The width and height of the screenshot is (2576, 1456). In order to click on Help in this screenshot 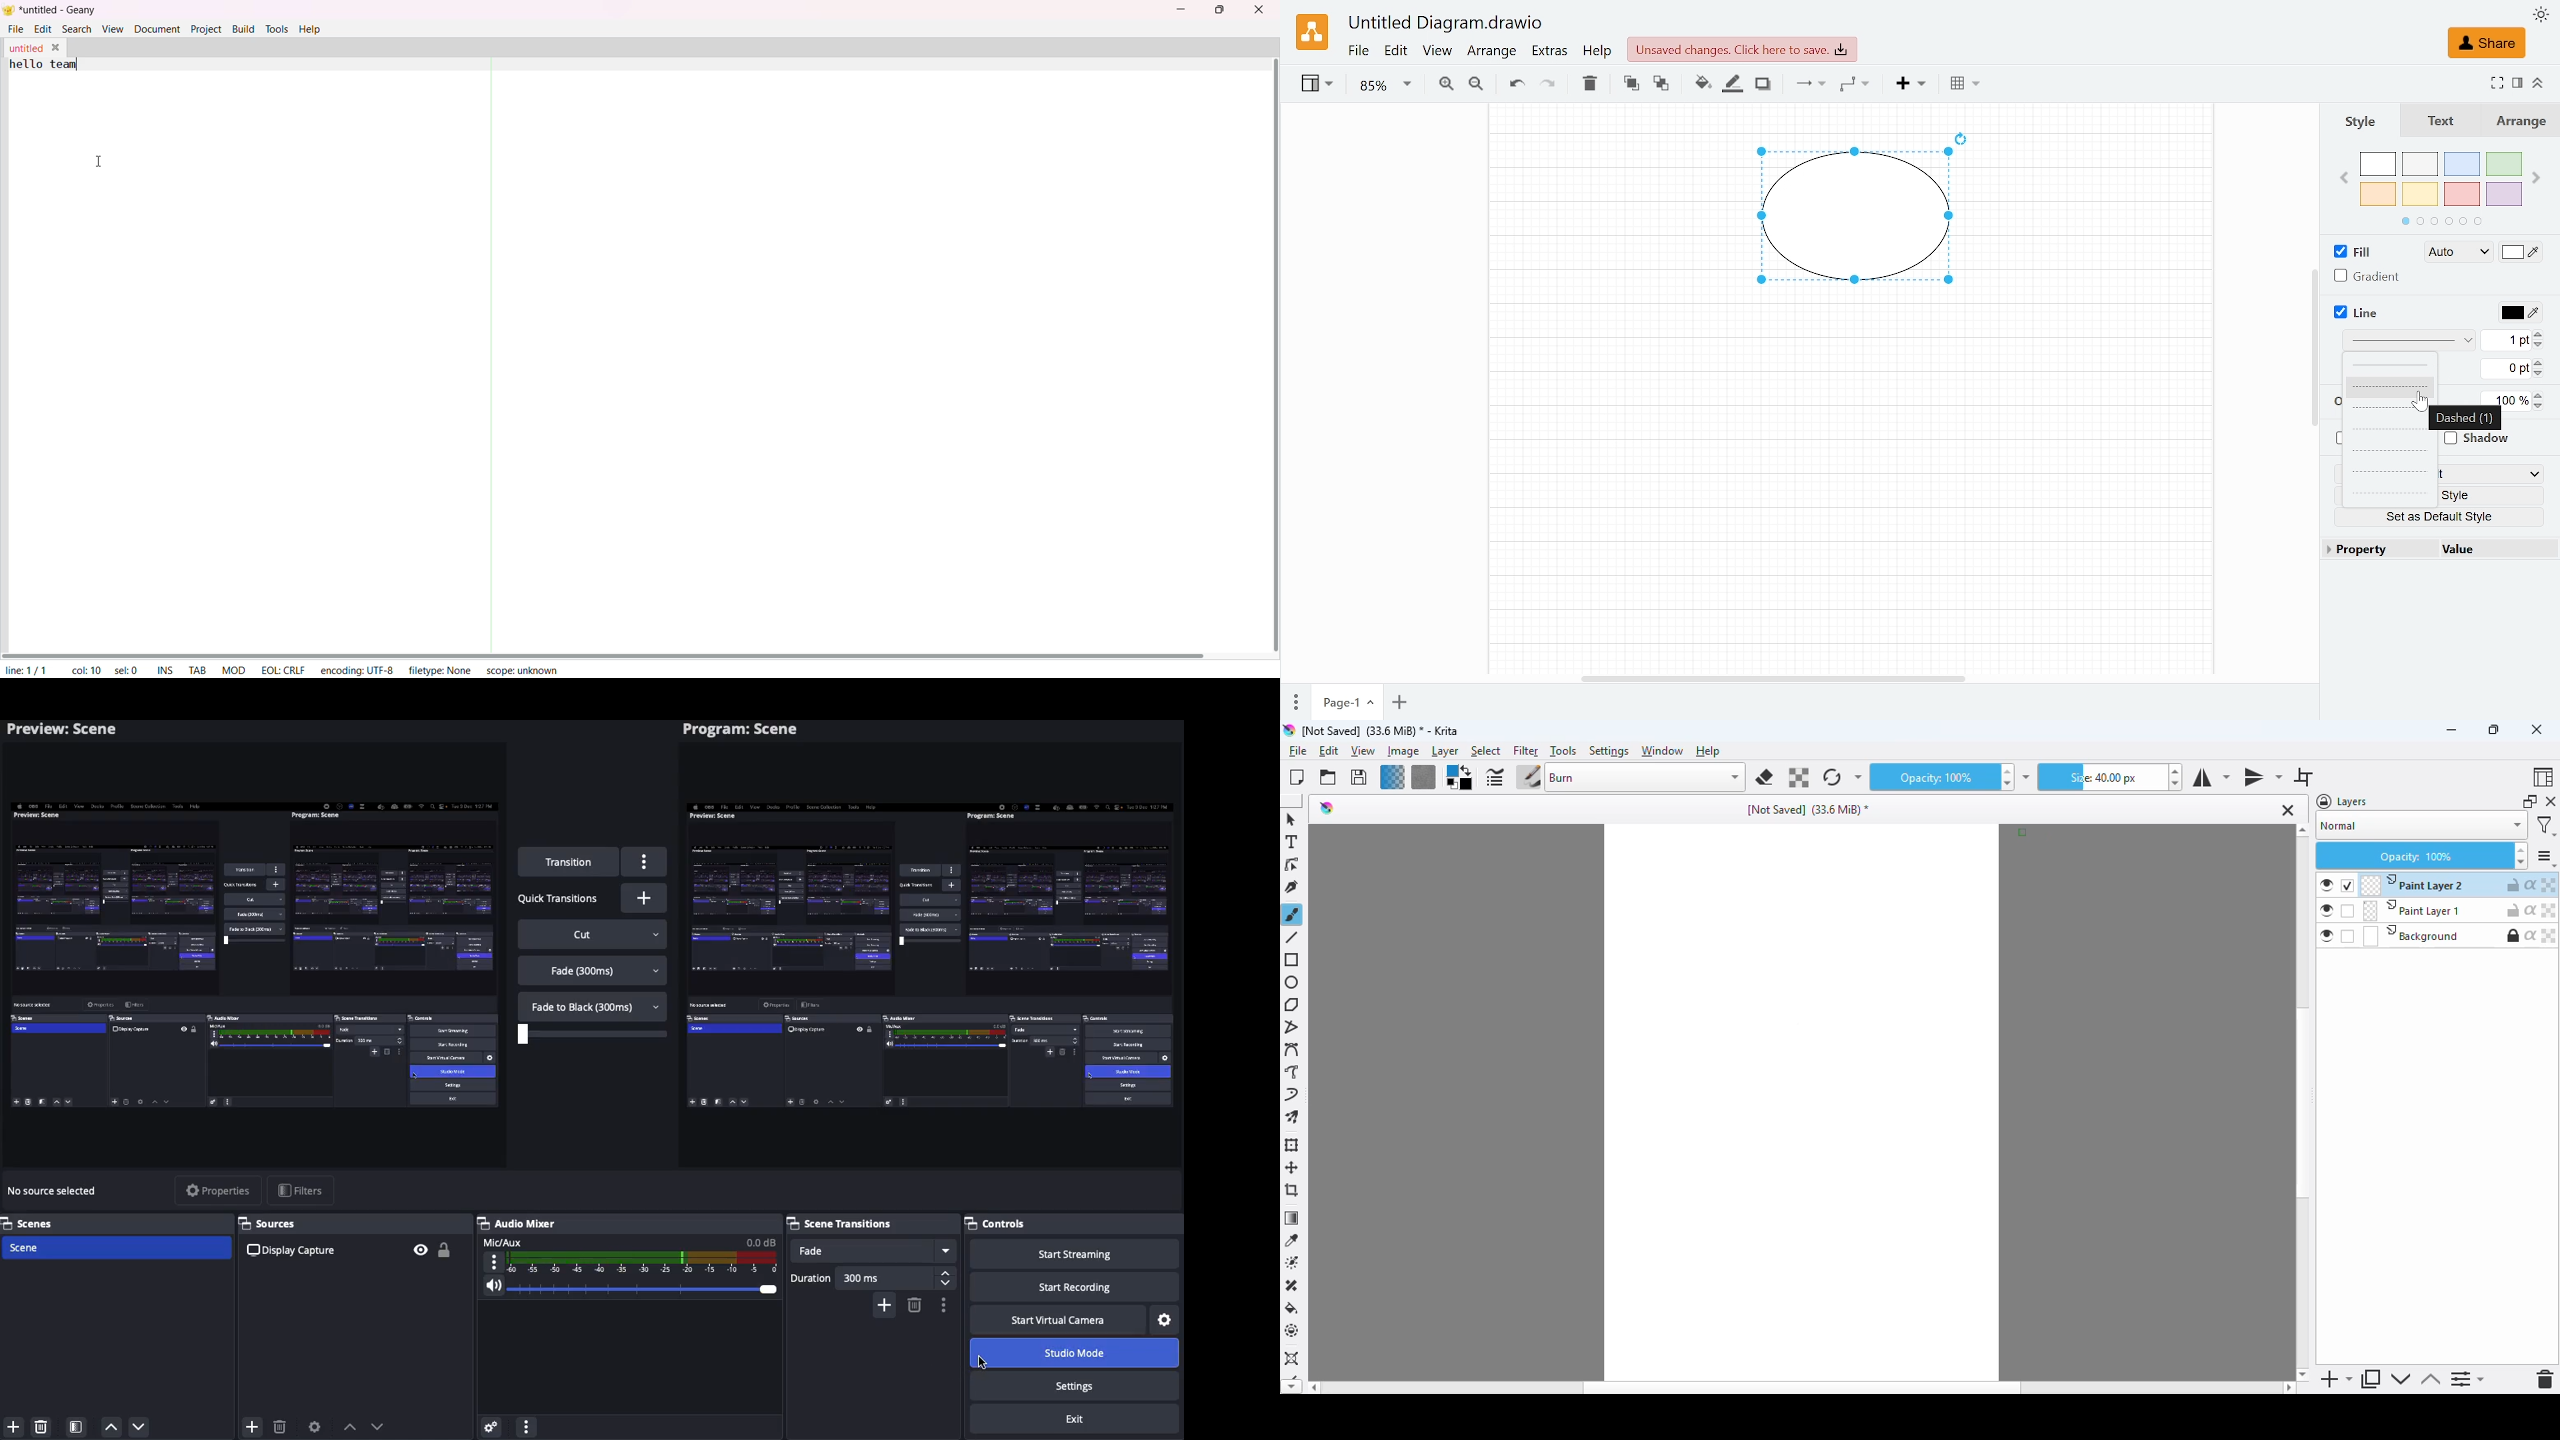, I will do `click(1598, 52)`.